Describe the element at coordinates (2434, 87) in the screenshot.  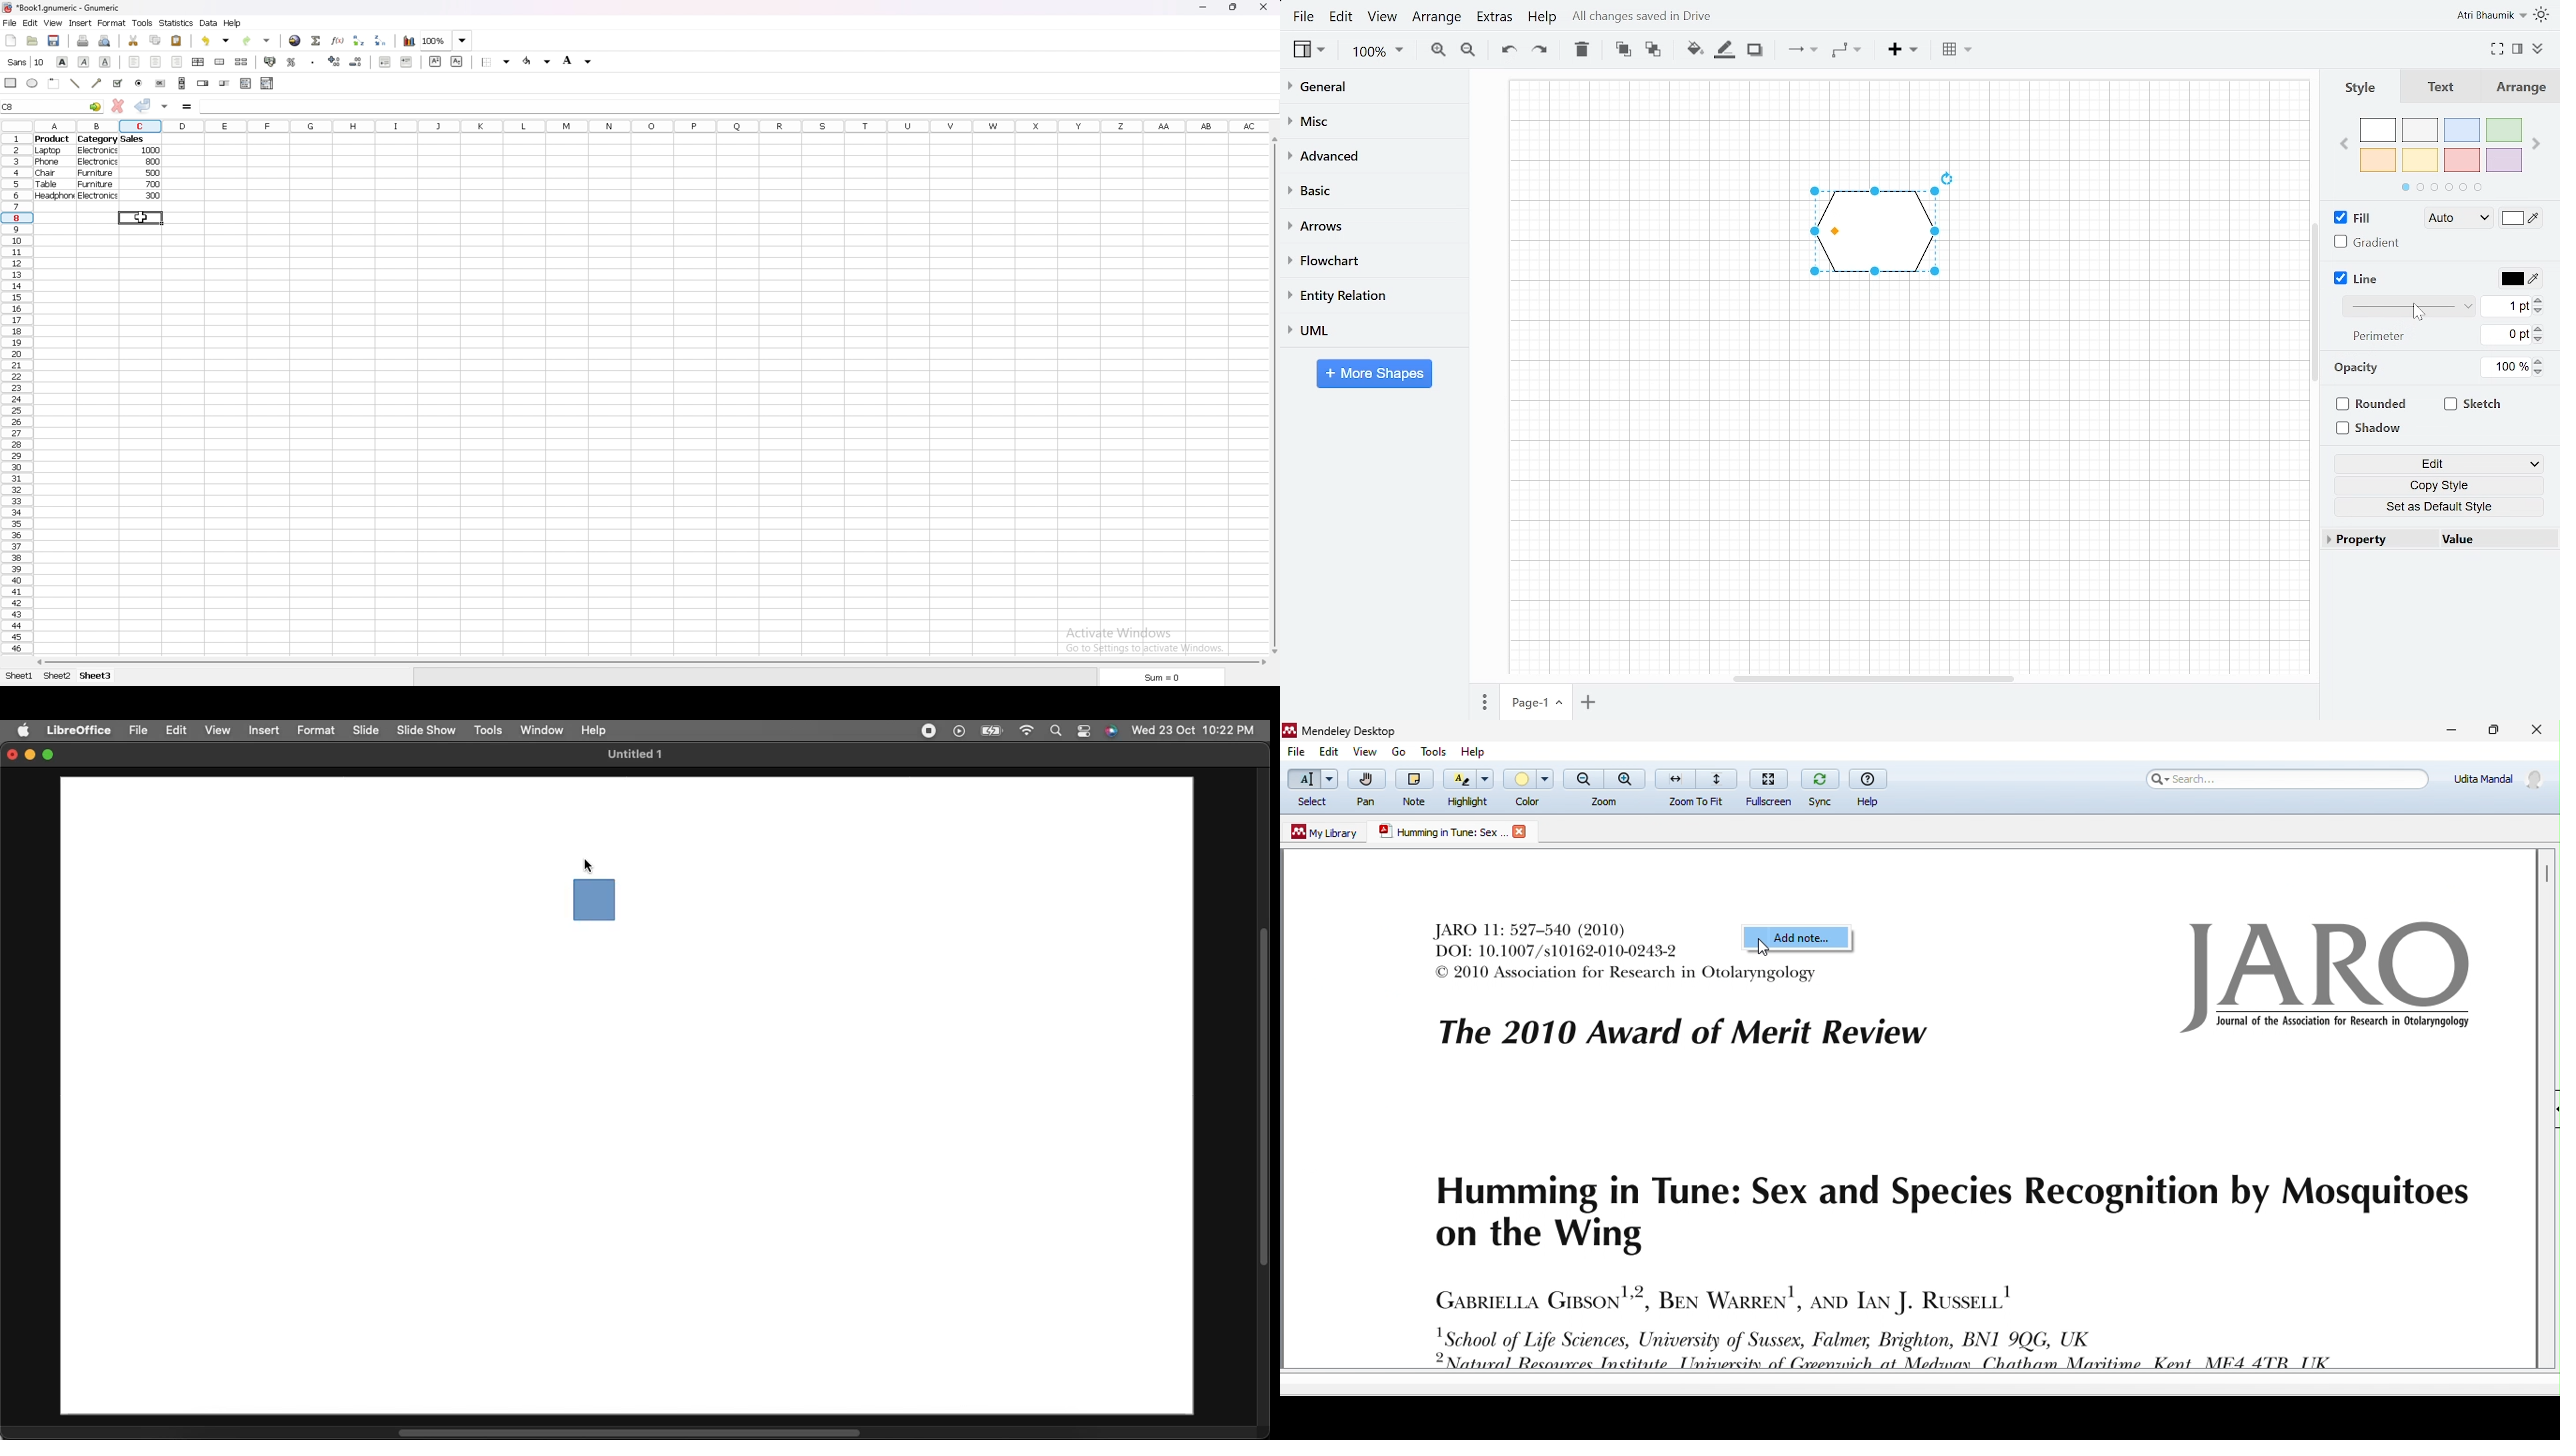
I see `Text` at that location.